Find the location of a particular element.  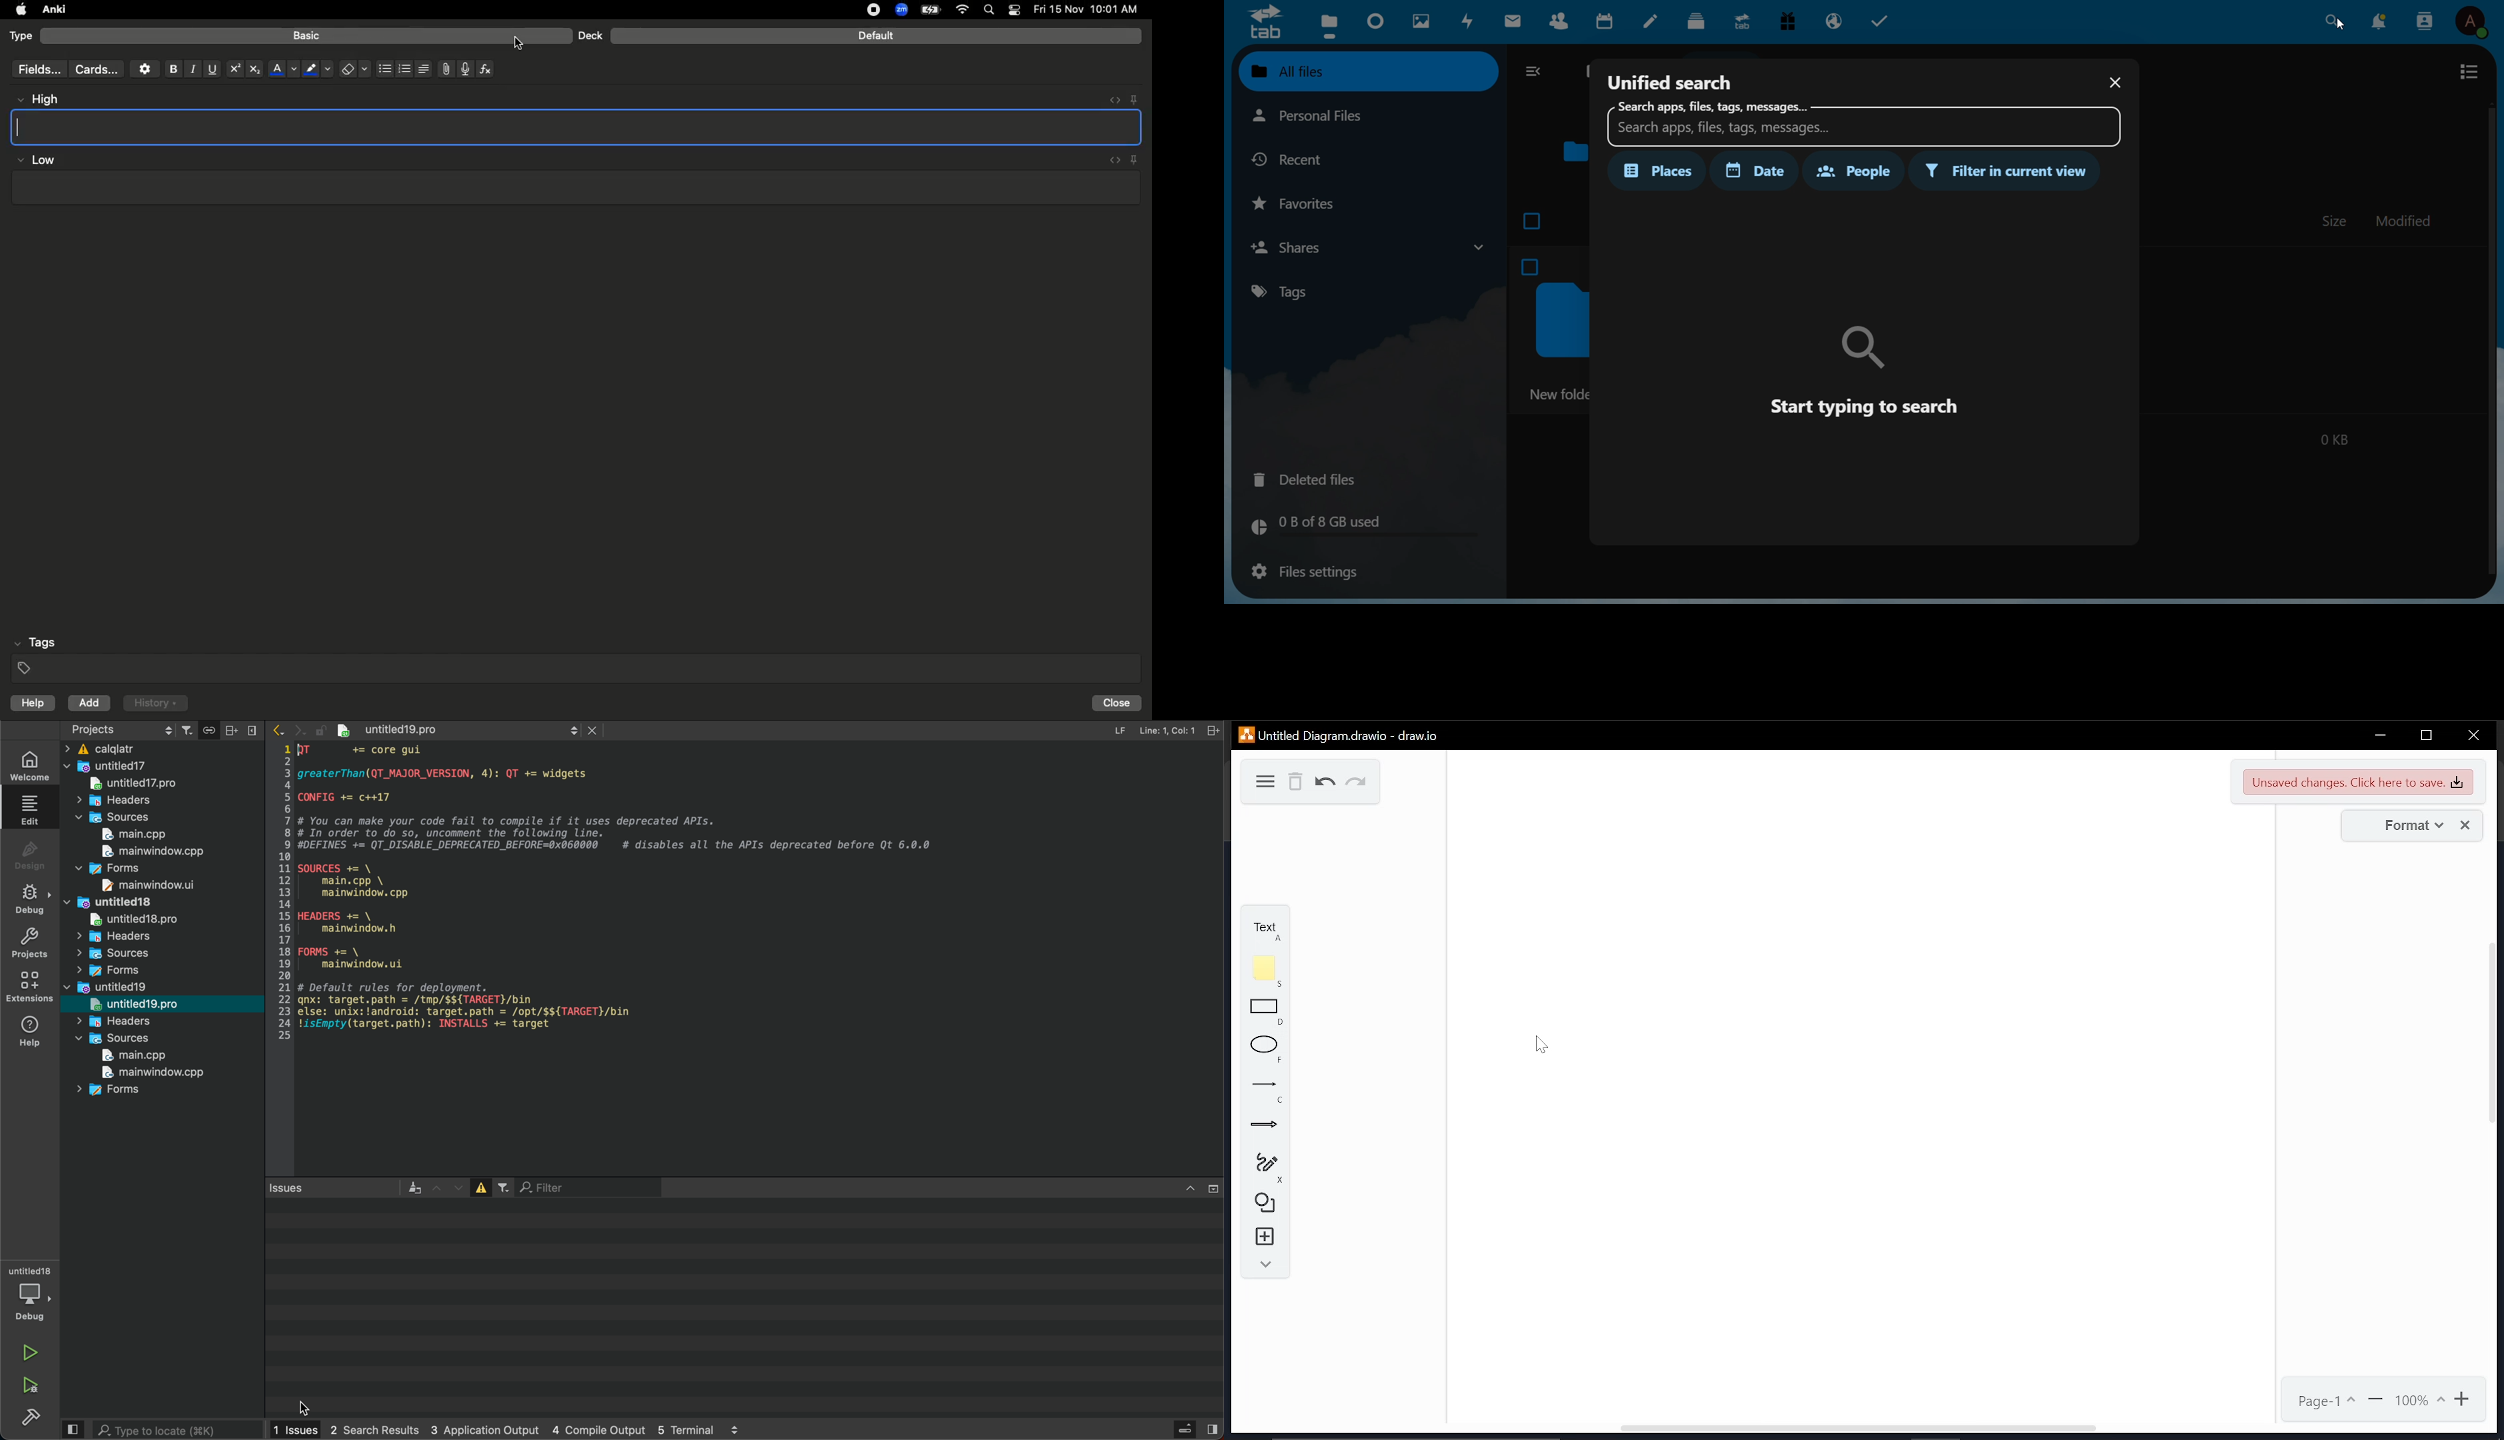

cursor is located at coordinates (2341, 28).